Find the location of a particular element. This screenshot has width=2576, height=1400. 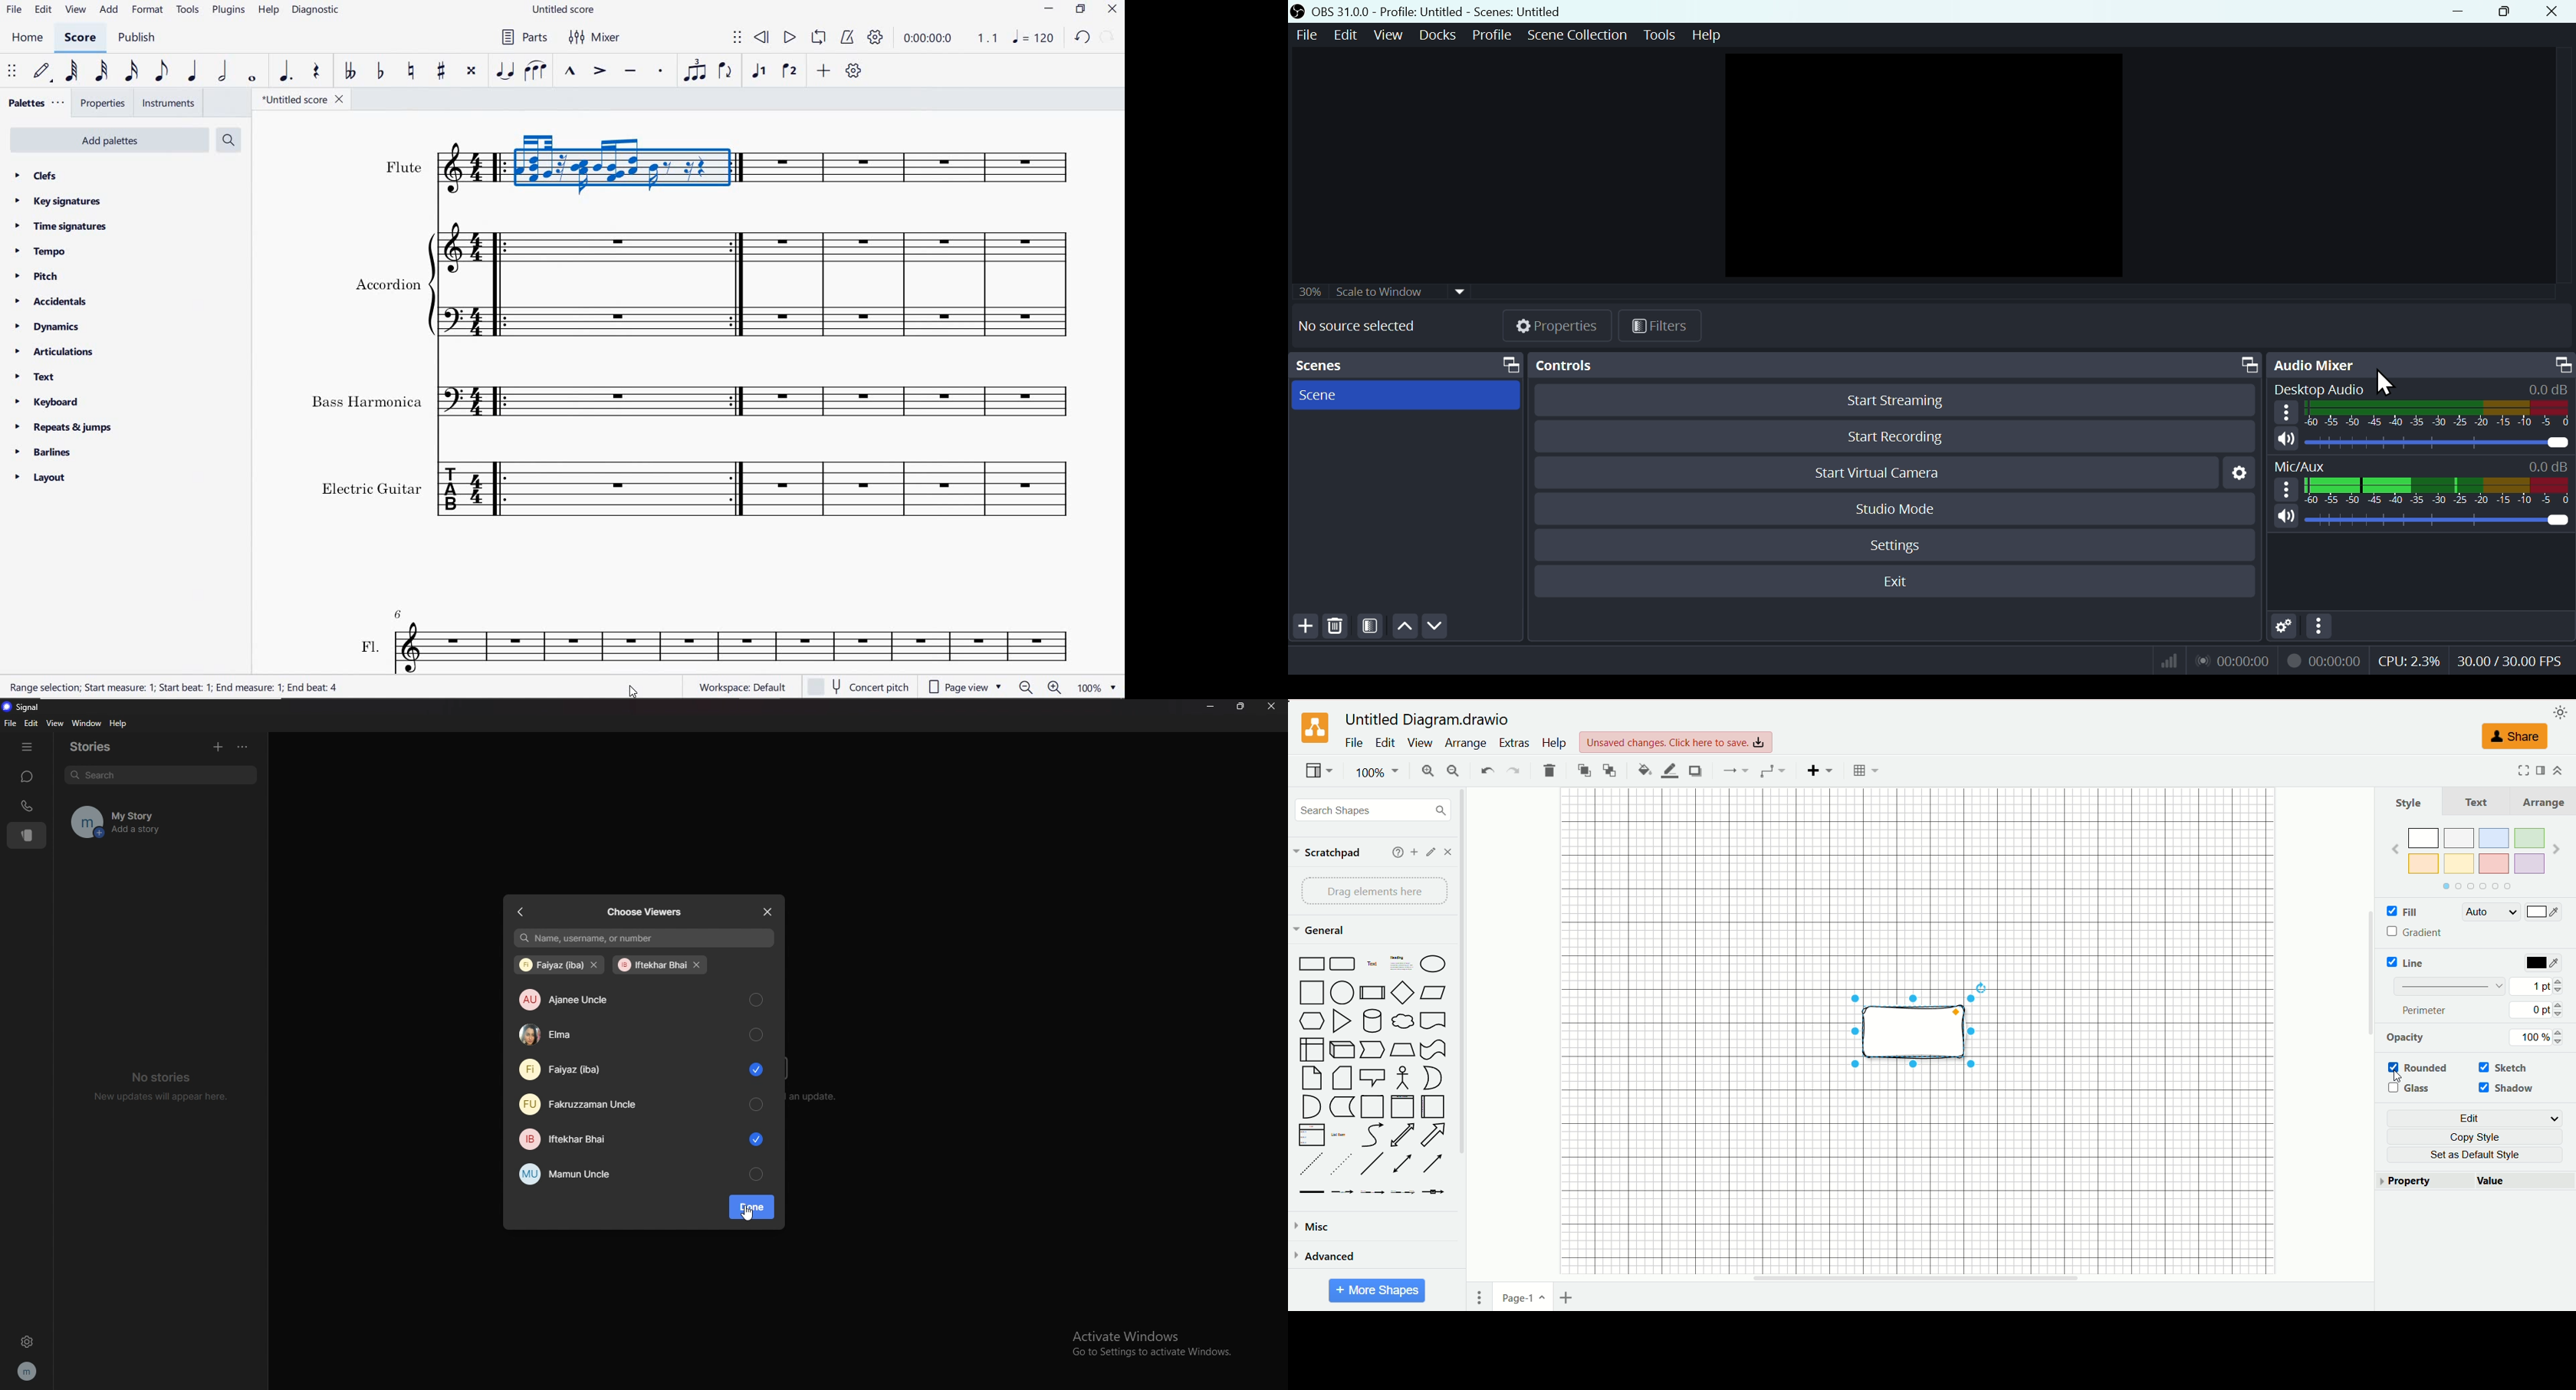

table is located at coordinates (1866, 770).